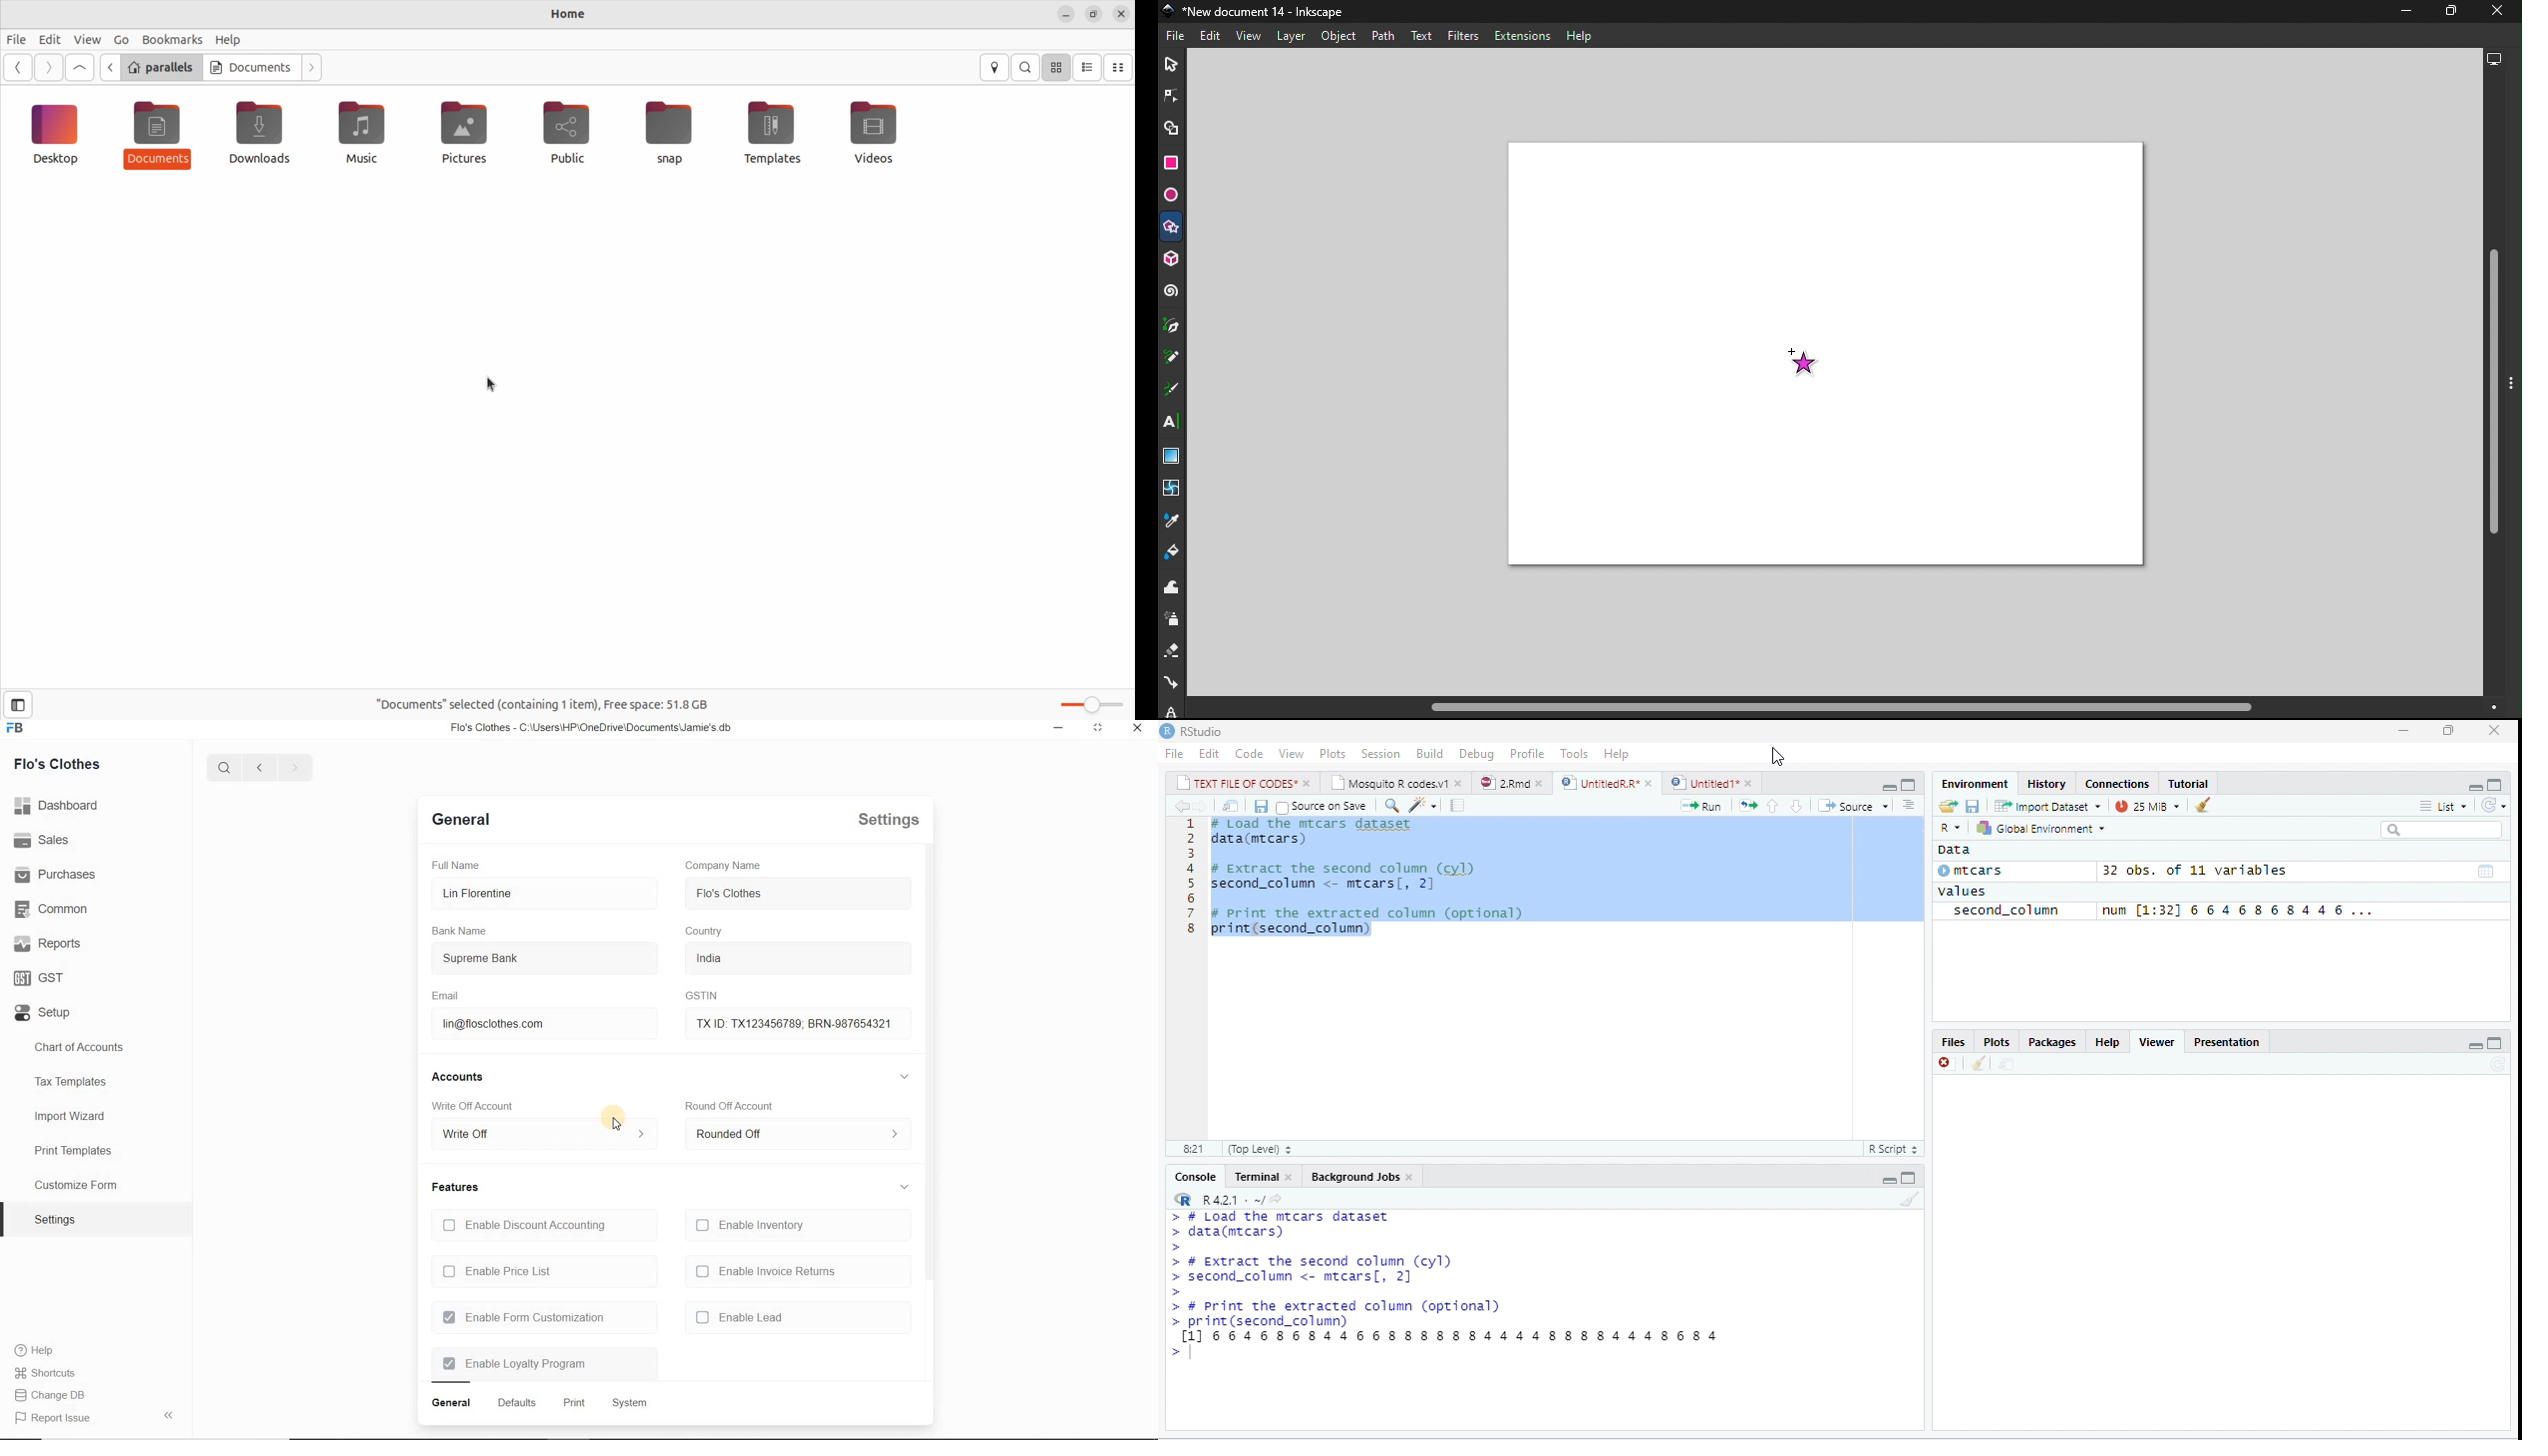 The image size is (2548, 1456). I want to click on dashboard, so click(58, 806).